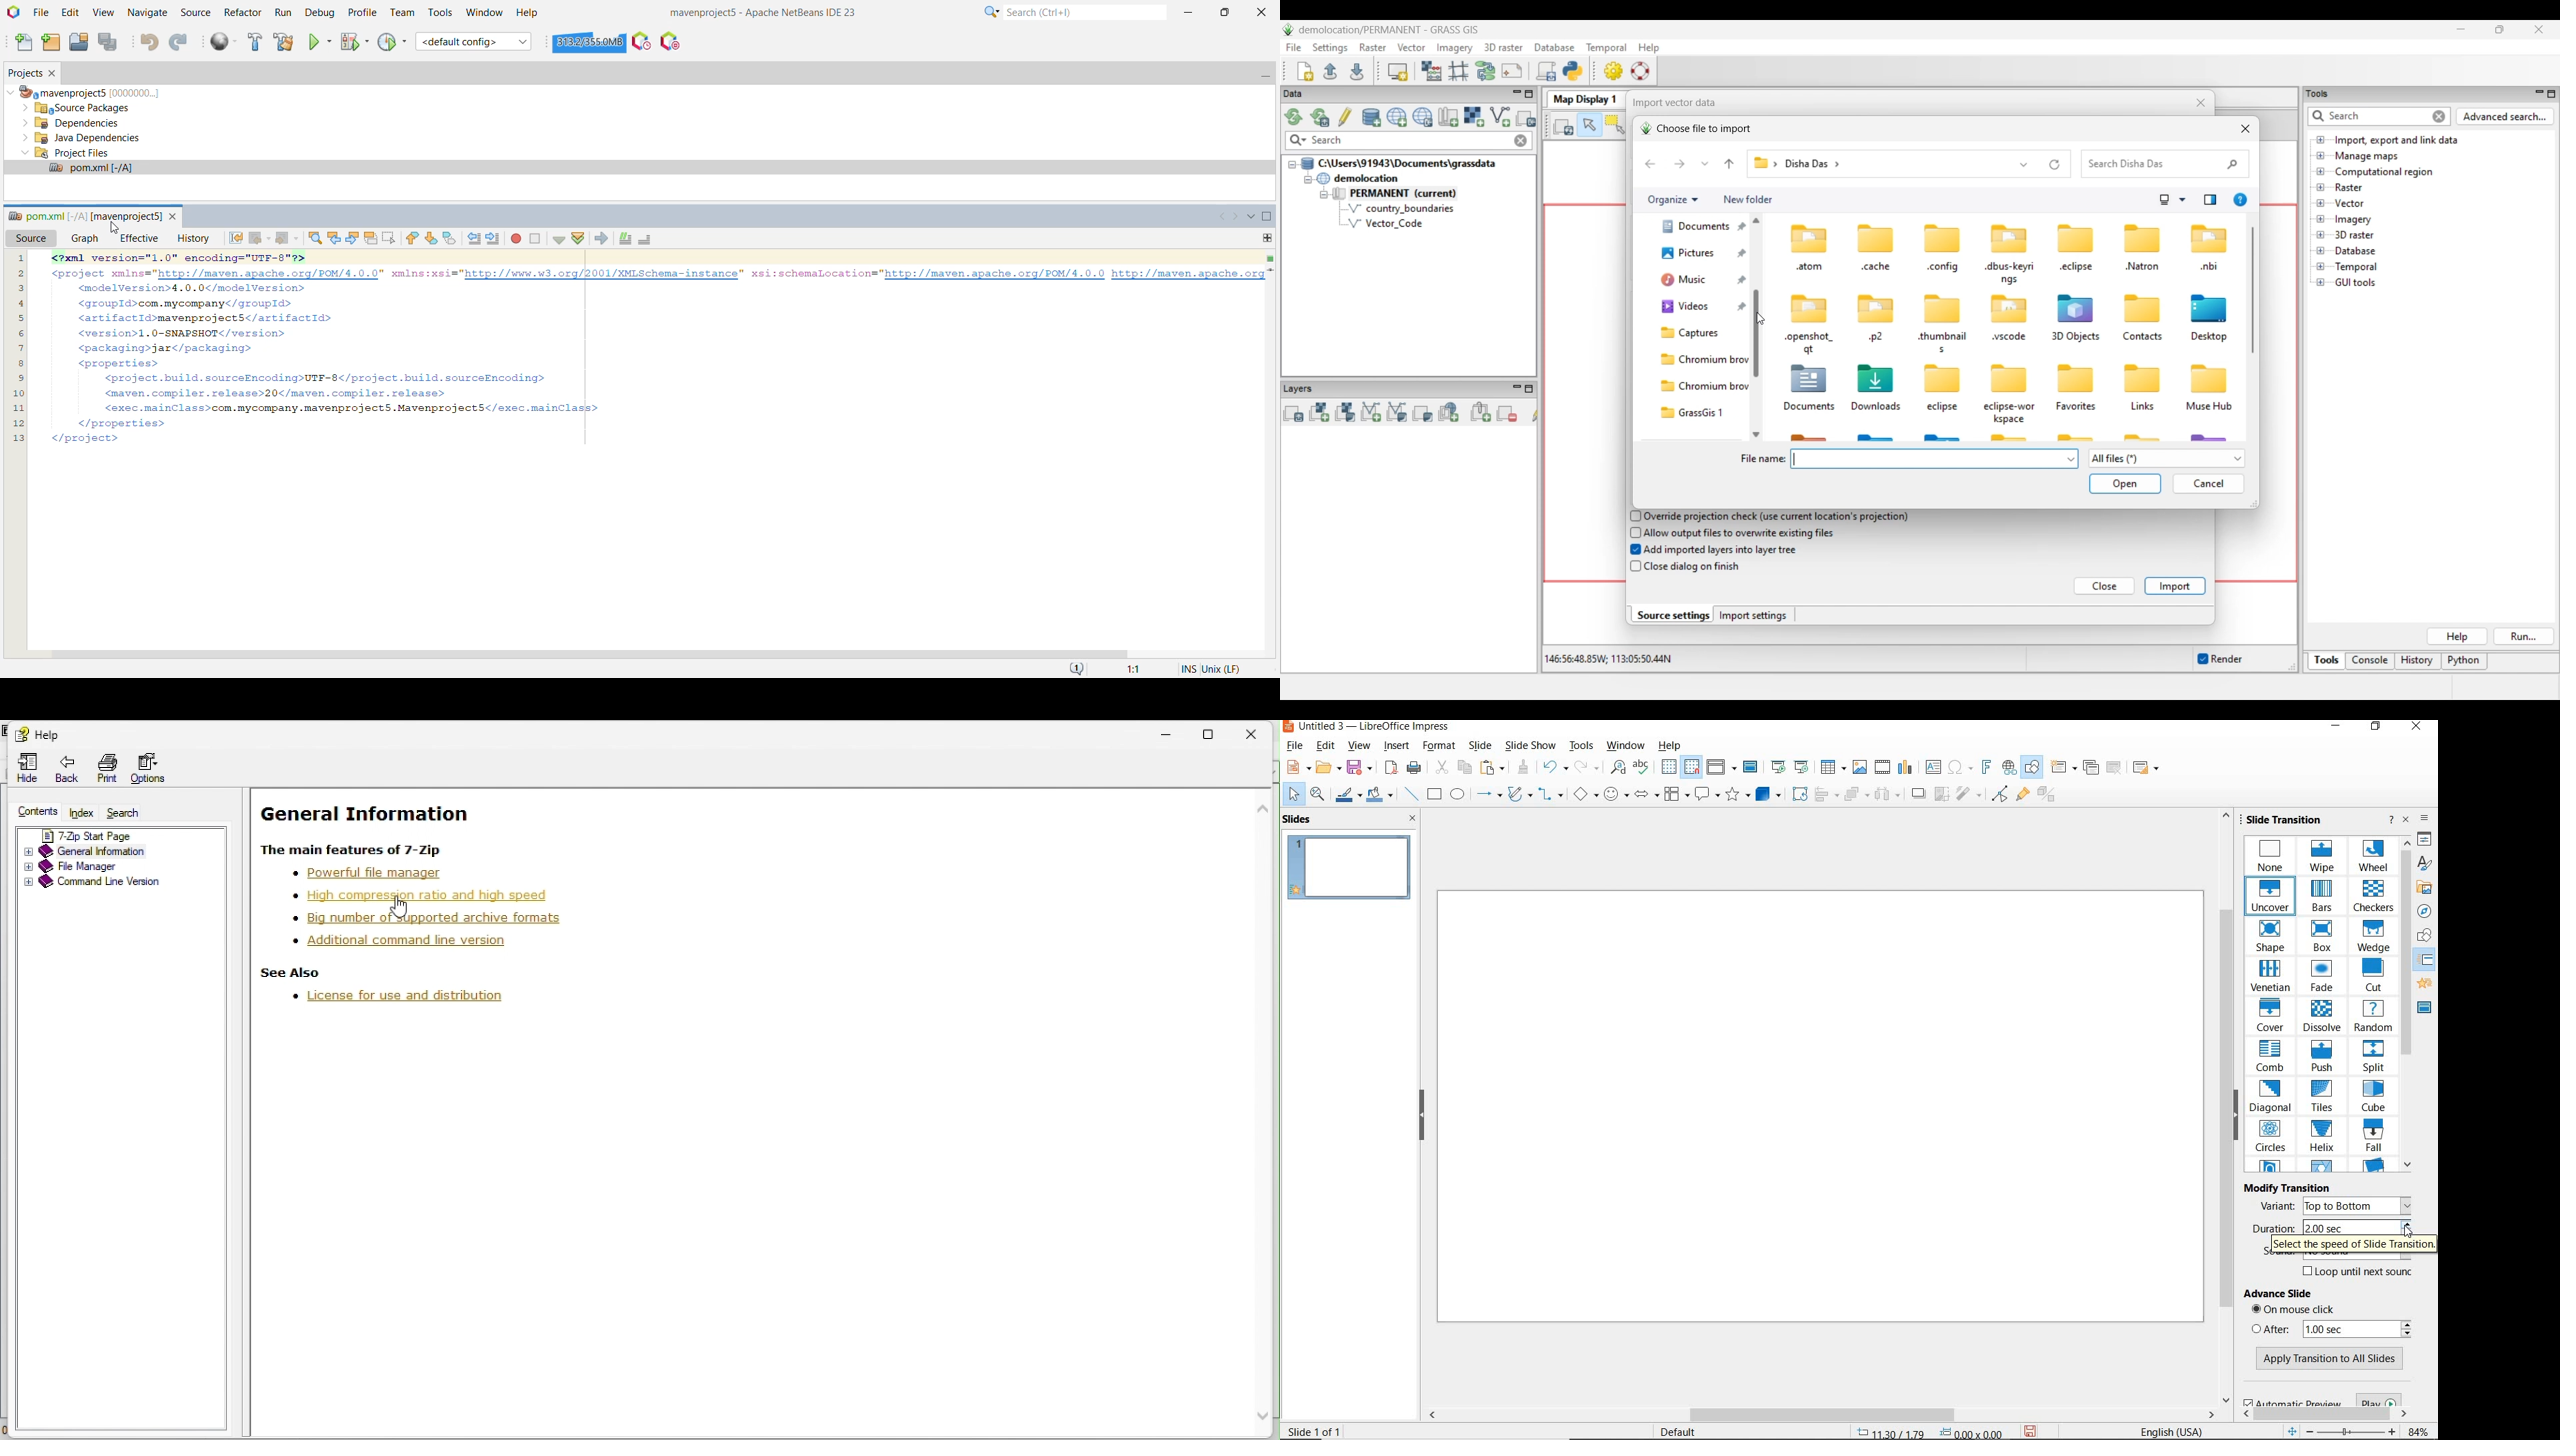 This screenshot has width=2576, height=1456. What do you see at coordinates (2241, 1116) in the screenshot?
I see `HIDE` at bounding box center [2241, 1116].